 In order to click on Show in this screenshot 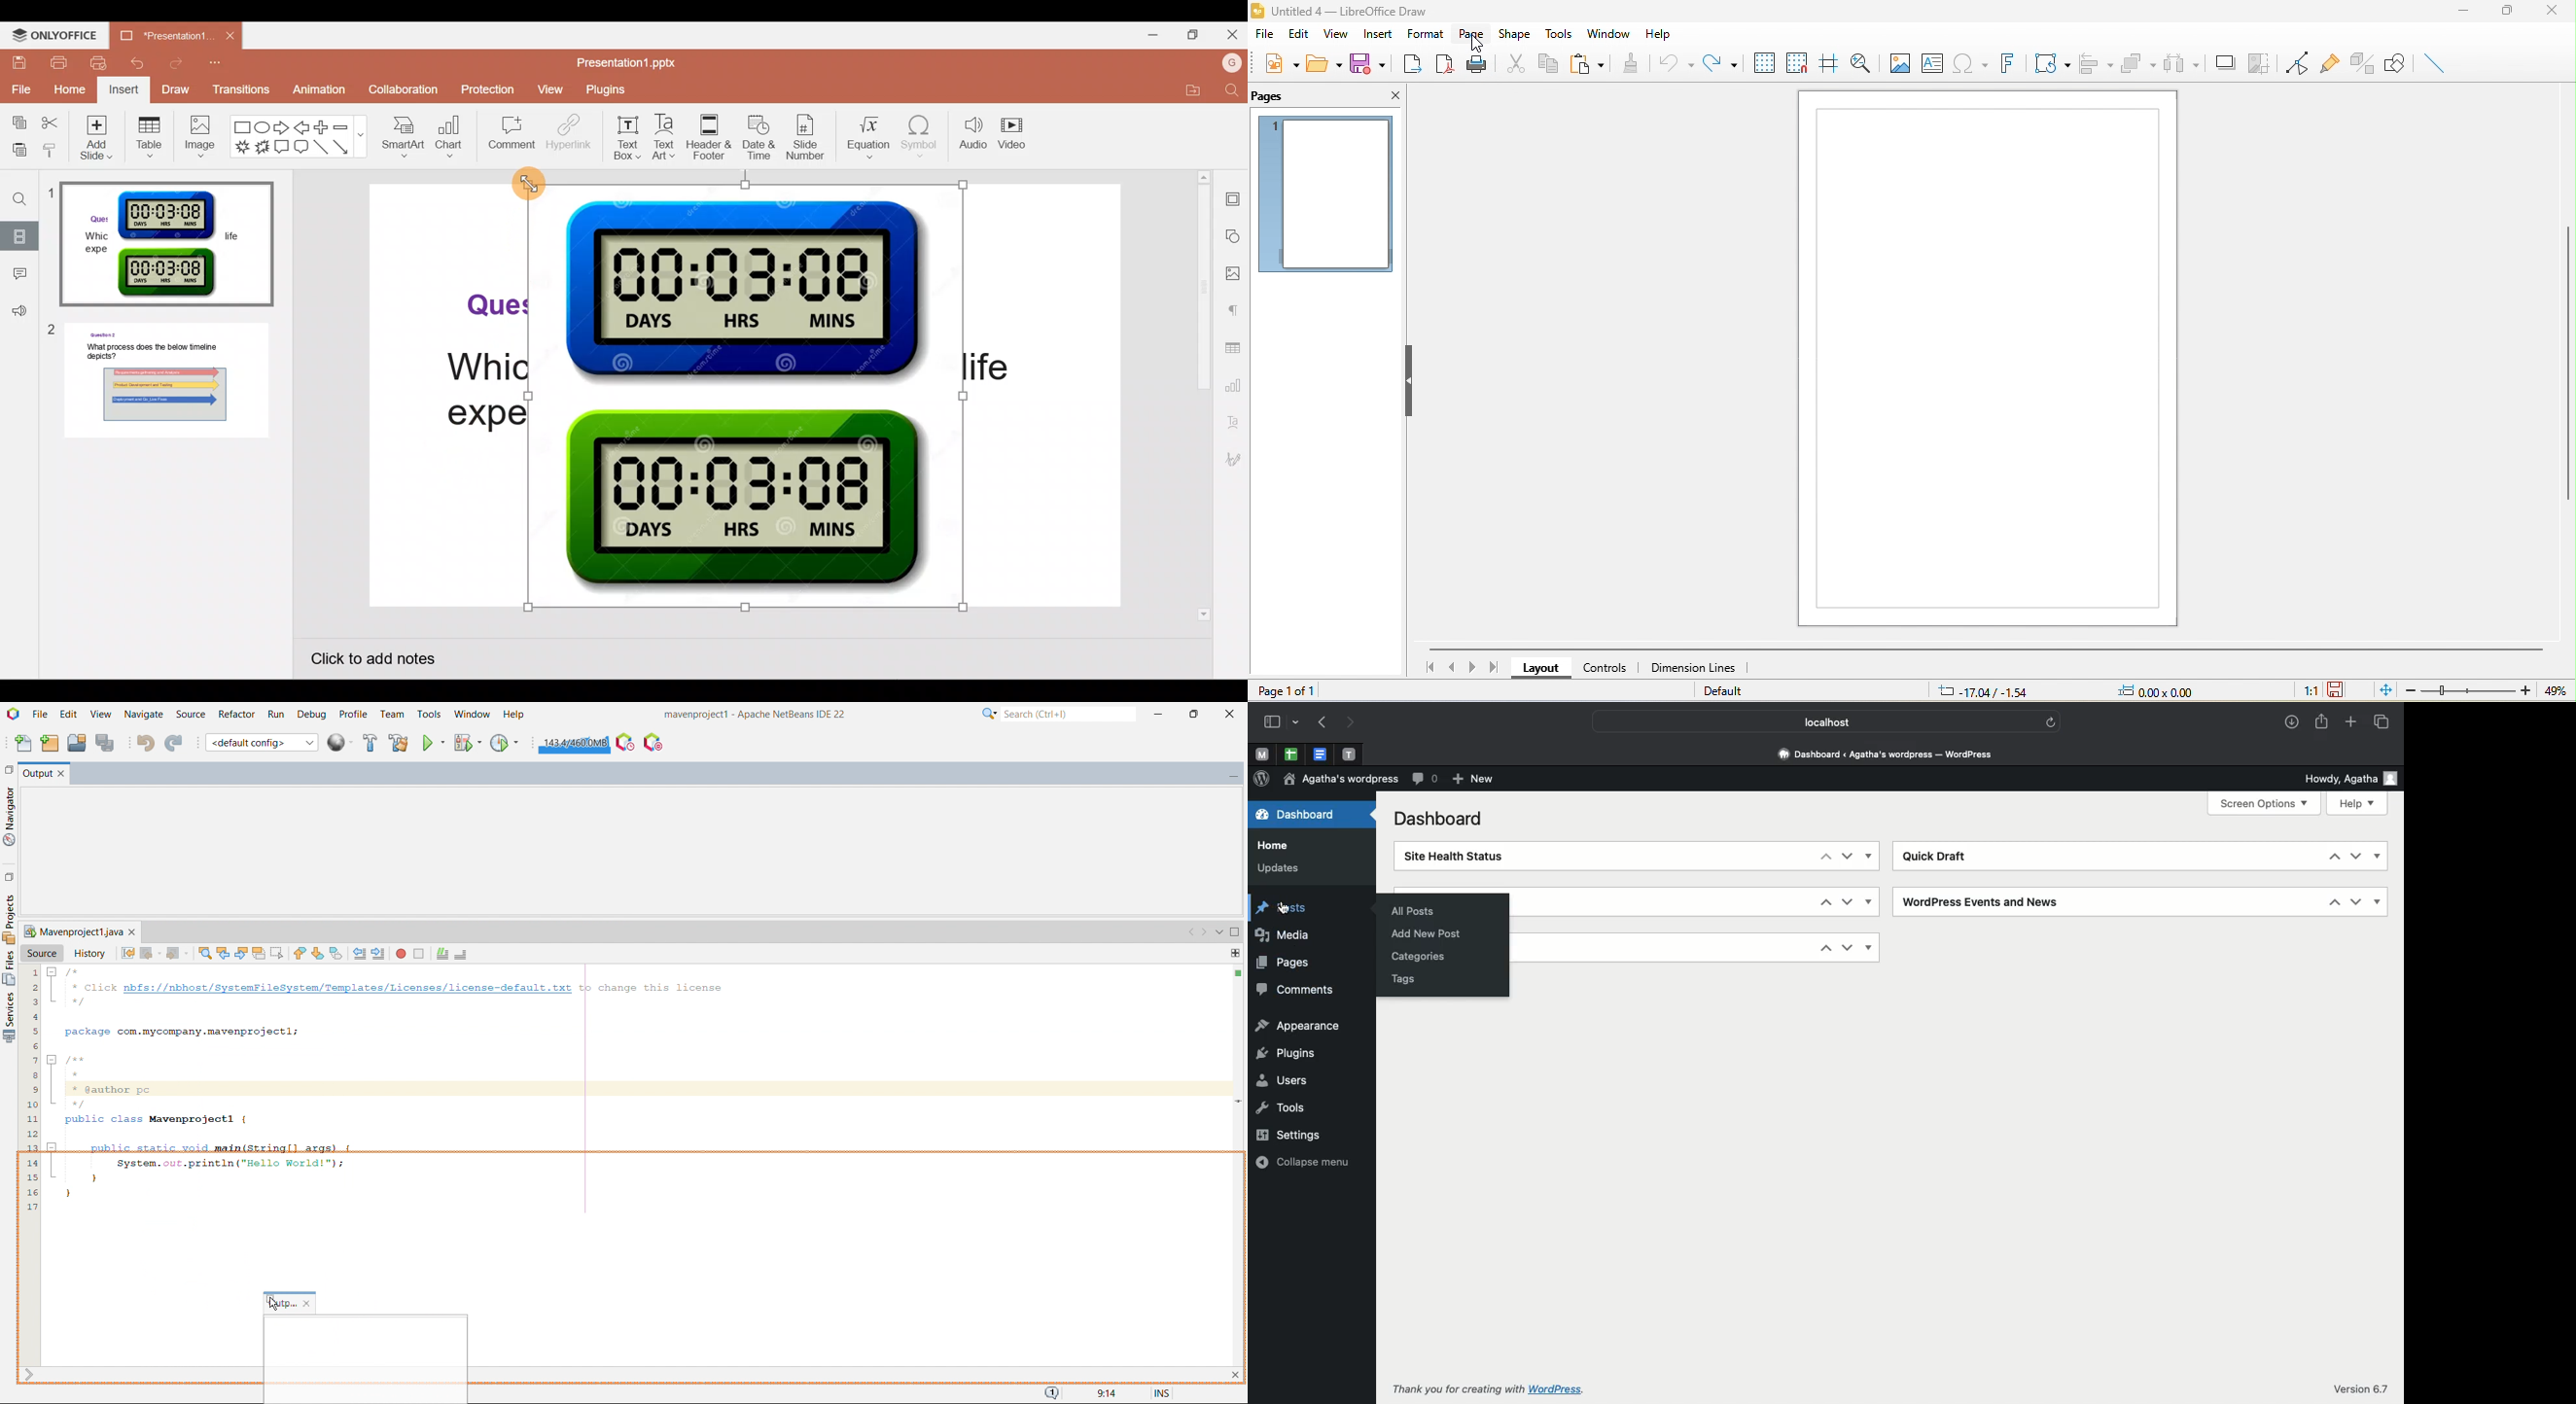, I will do `click(1872, 947)`.